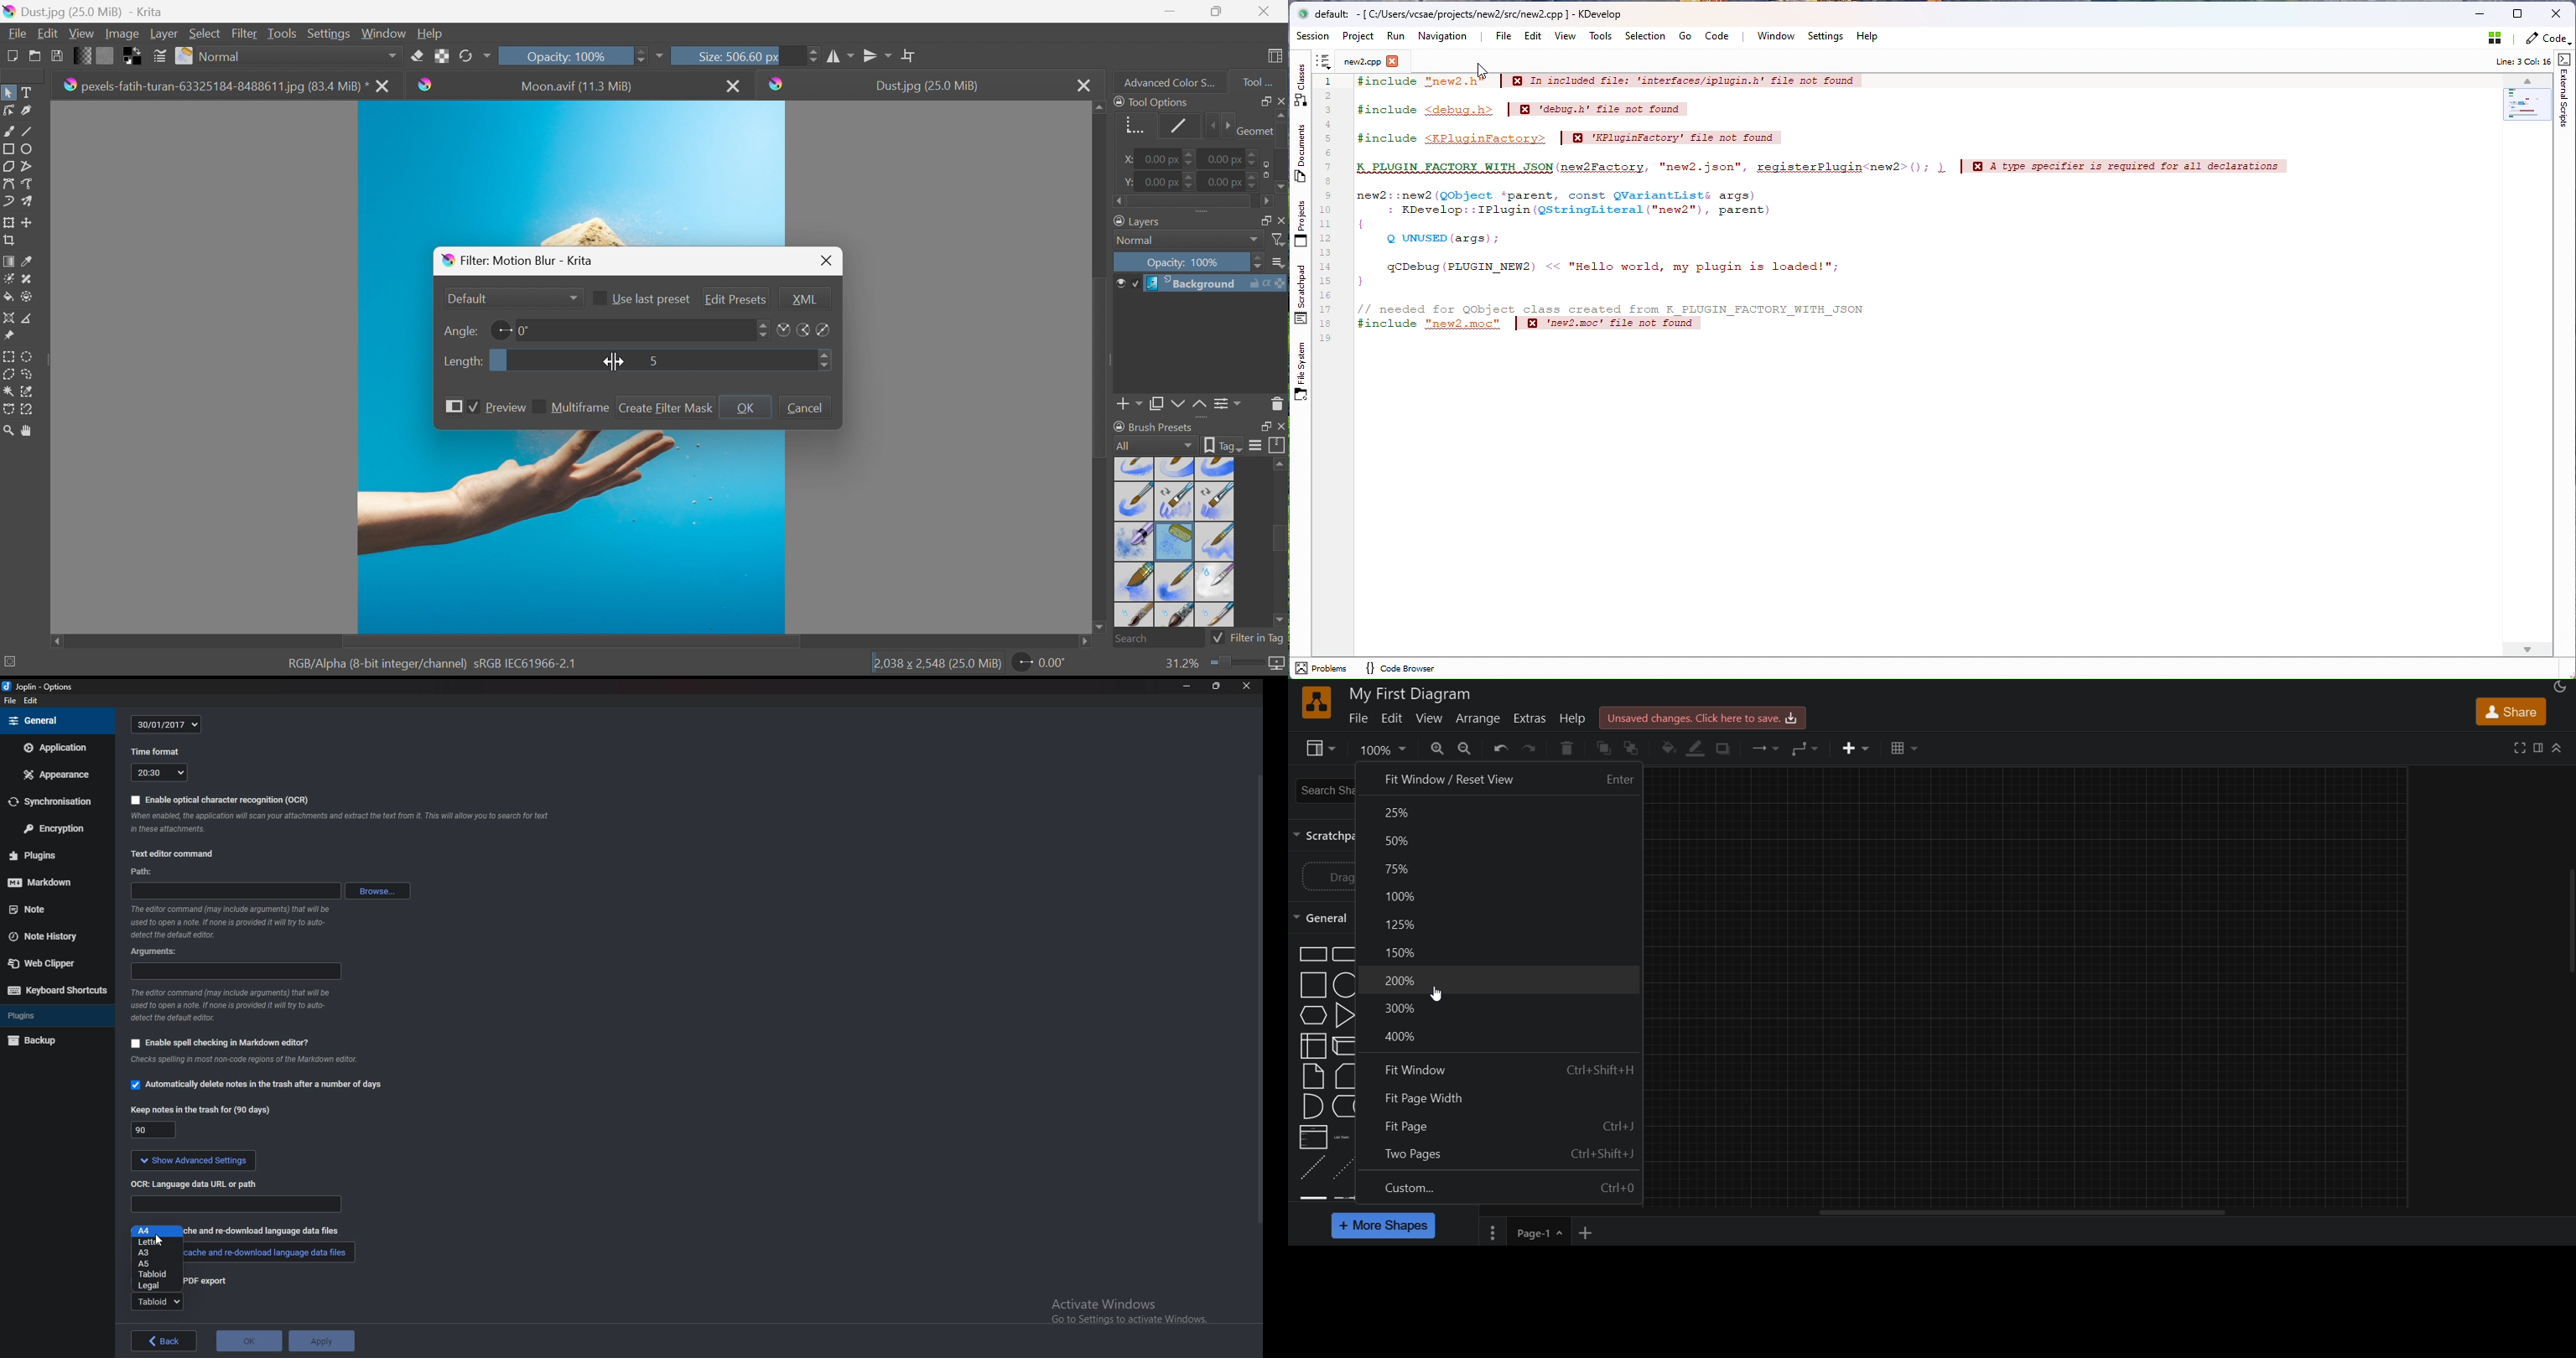 This screenshot has height=1372, width=2576. What do you see at coordinates (1502, 845) in the screenshot?
I see `50%` at bounding box center [1502, 845].